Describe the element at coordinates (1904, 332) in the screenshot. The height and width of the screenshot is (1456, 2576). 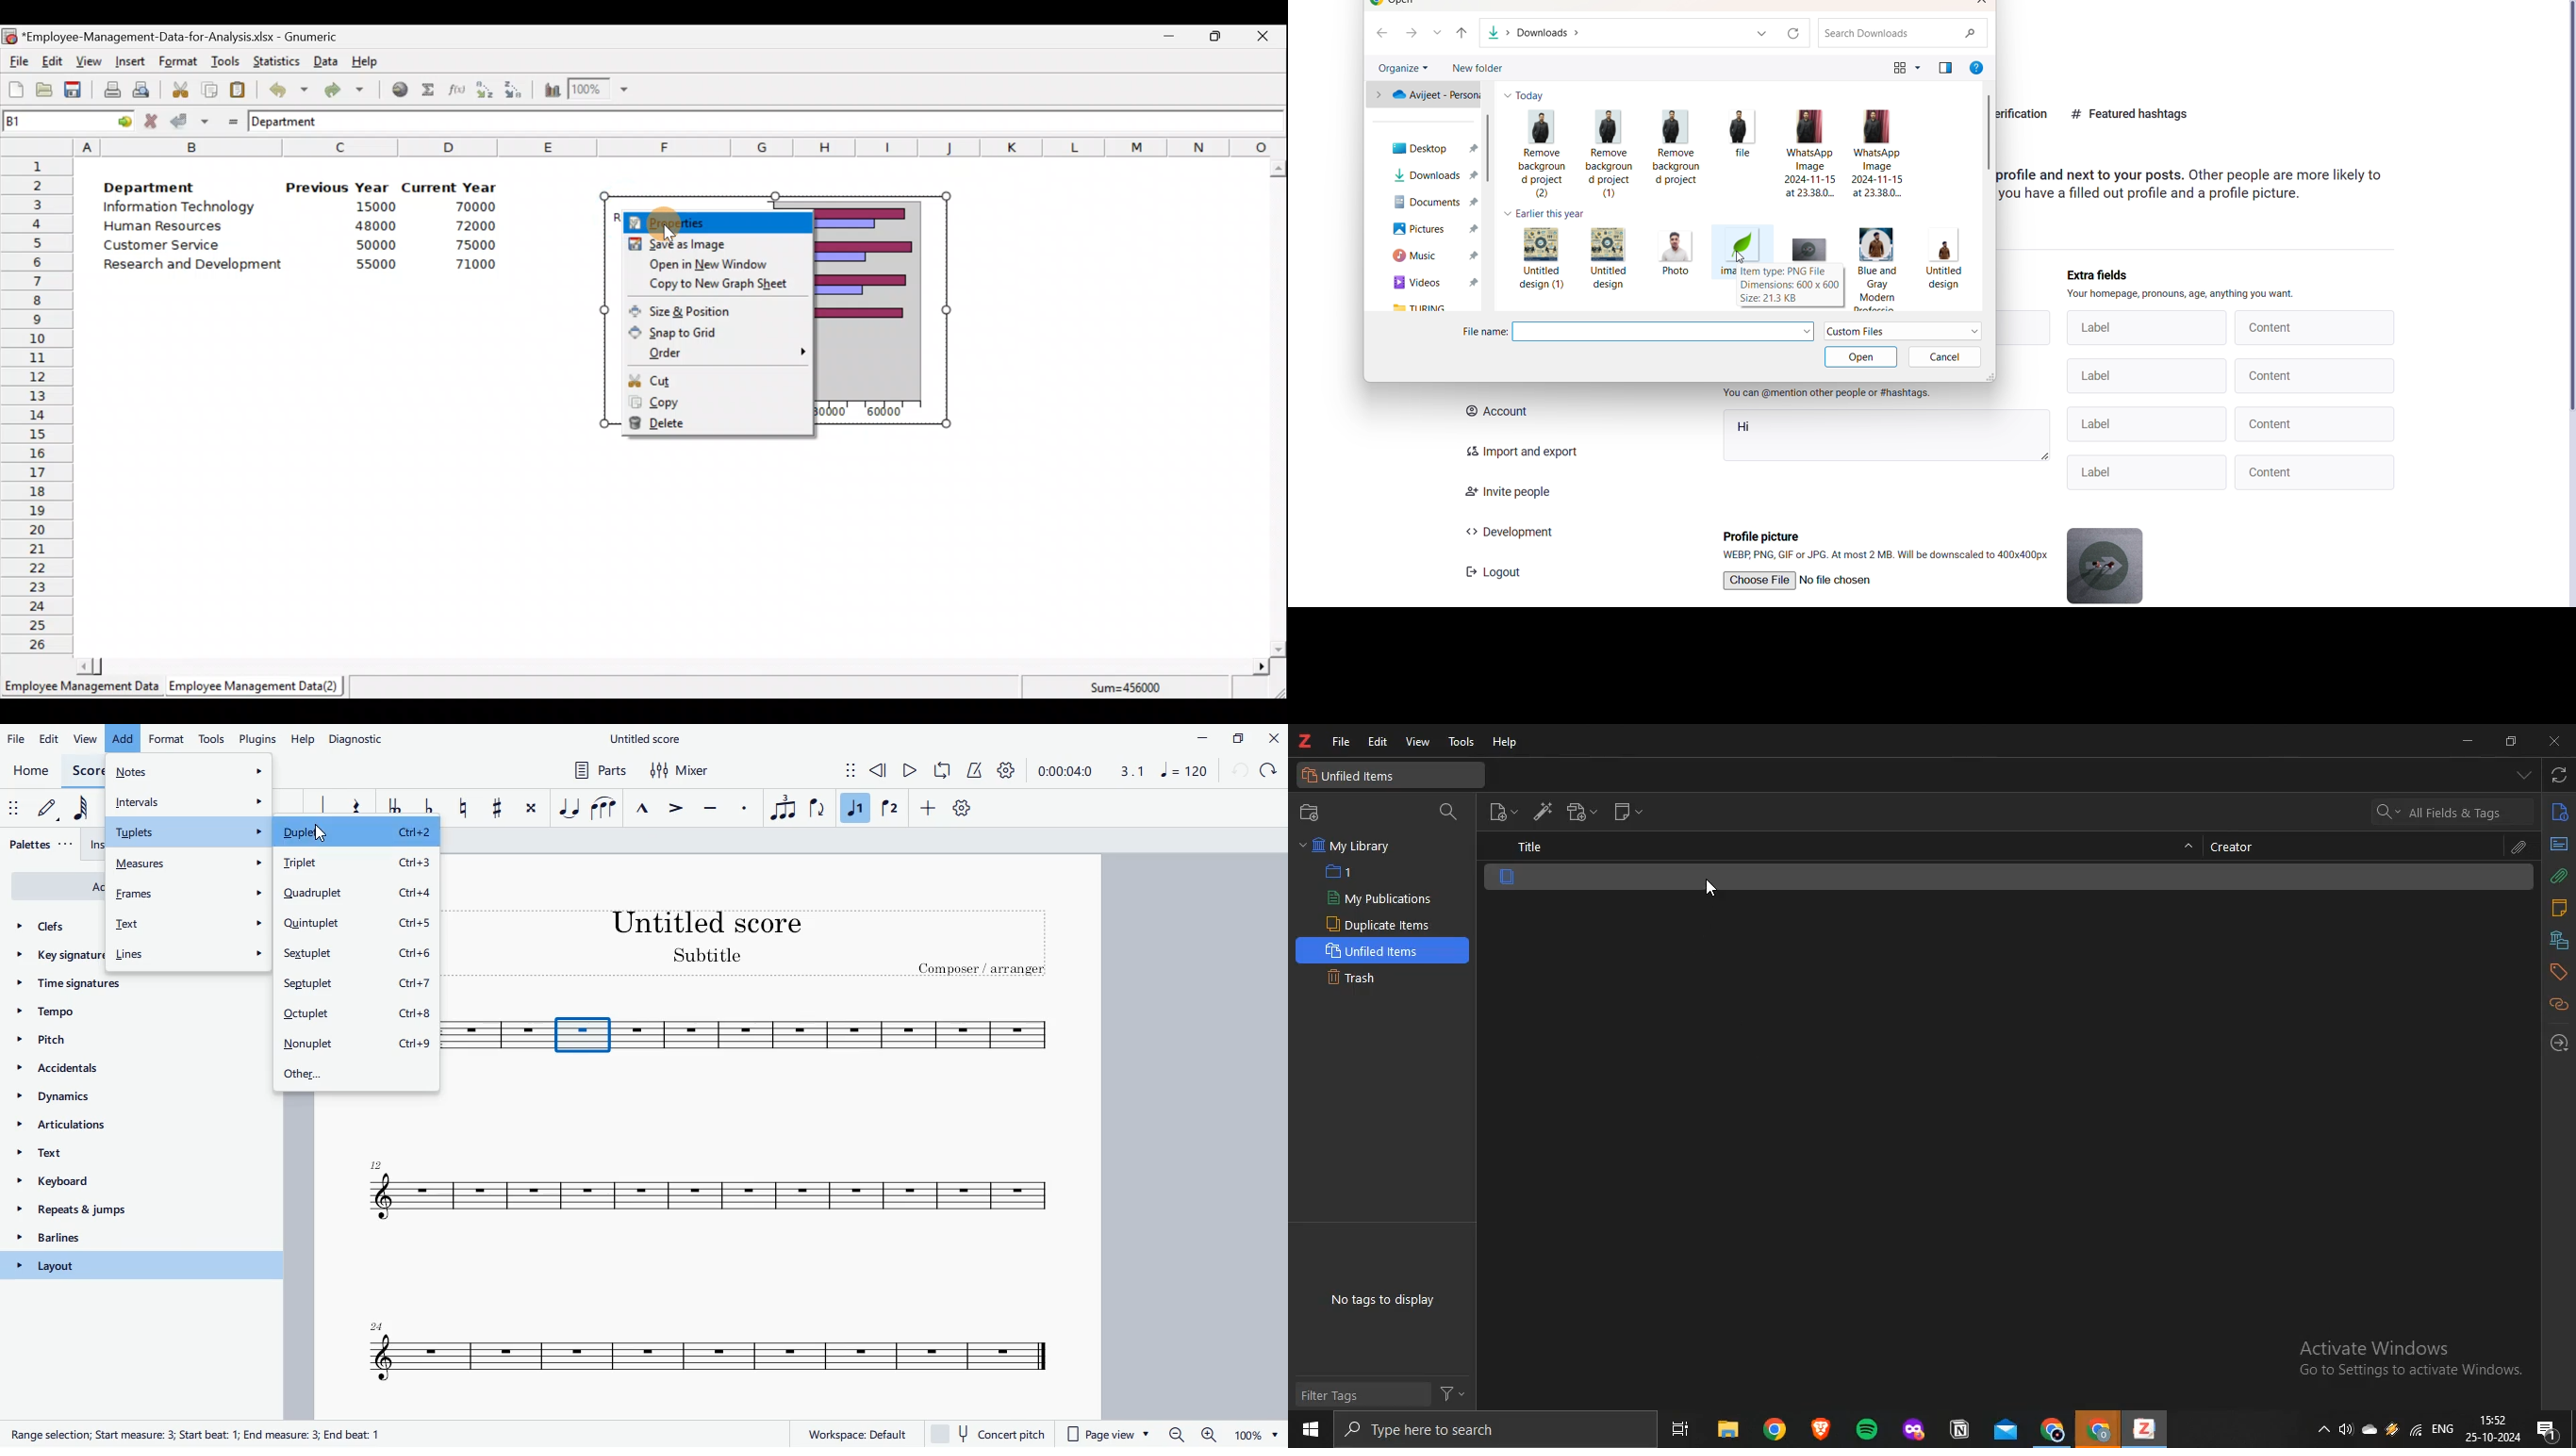
I see `file type` at that location.